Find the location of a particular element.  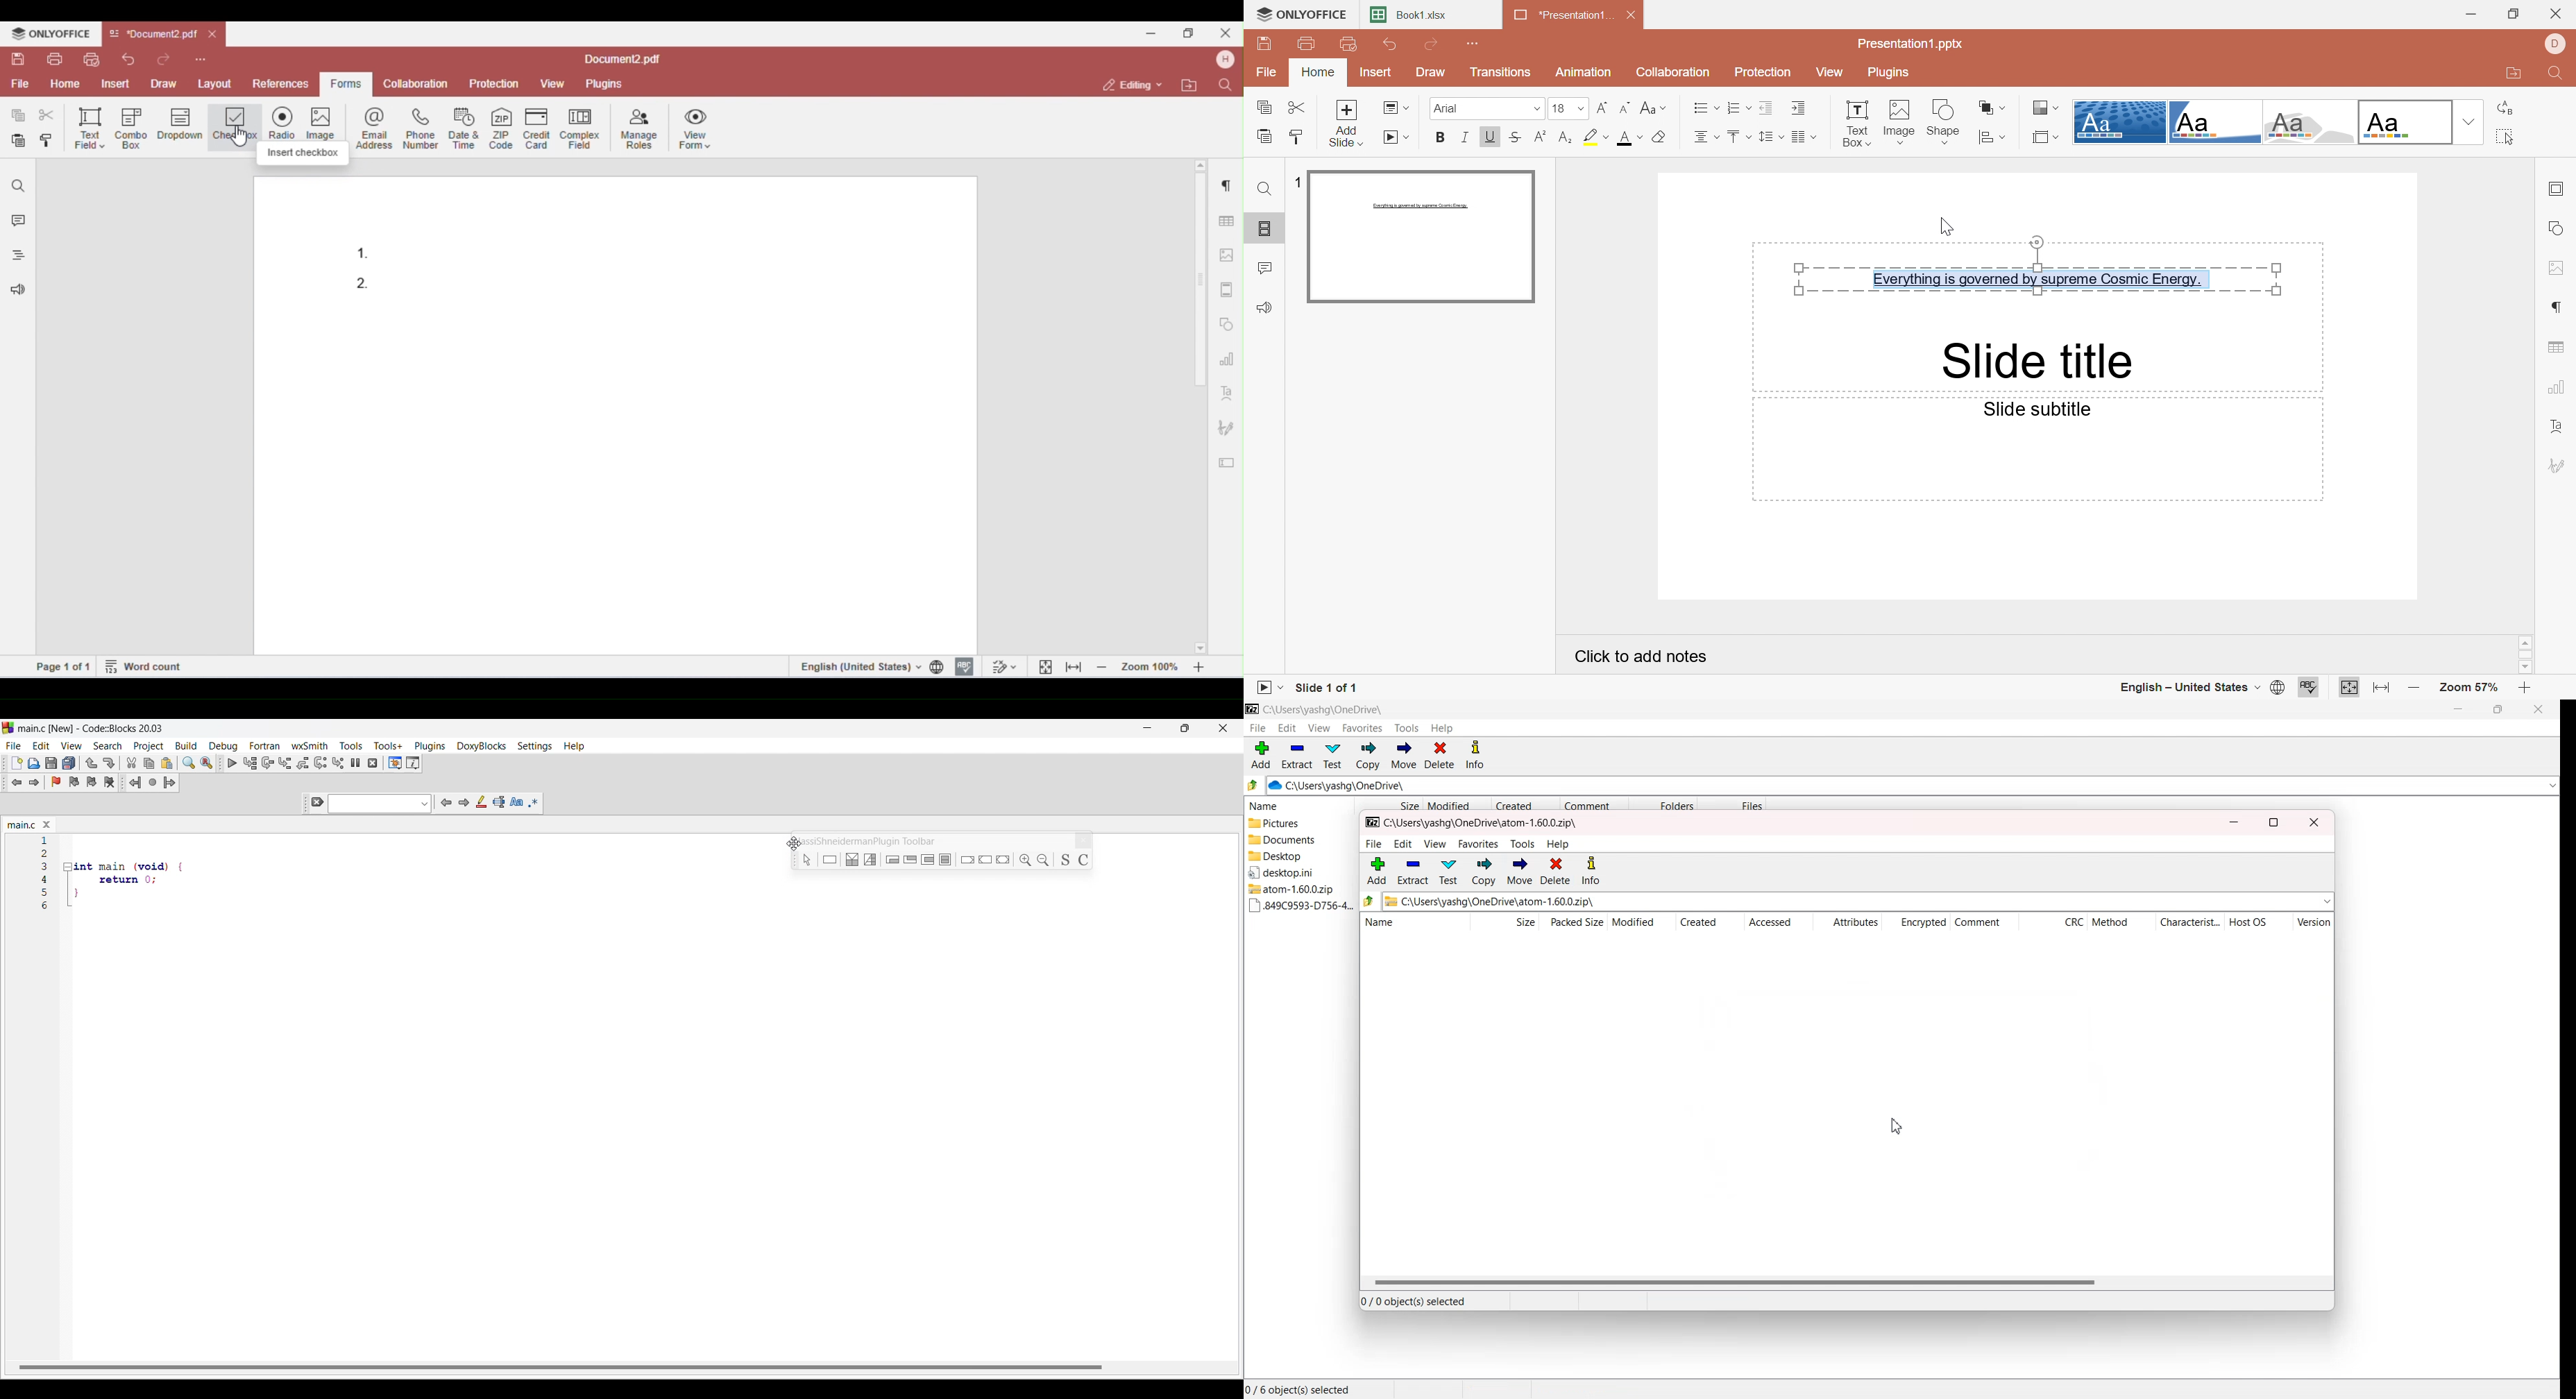

Files is located at coordinates (1733, 804).